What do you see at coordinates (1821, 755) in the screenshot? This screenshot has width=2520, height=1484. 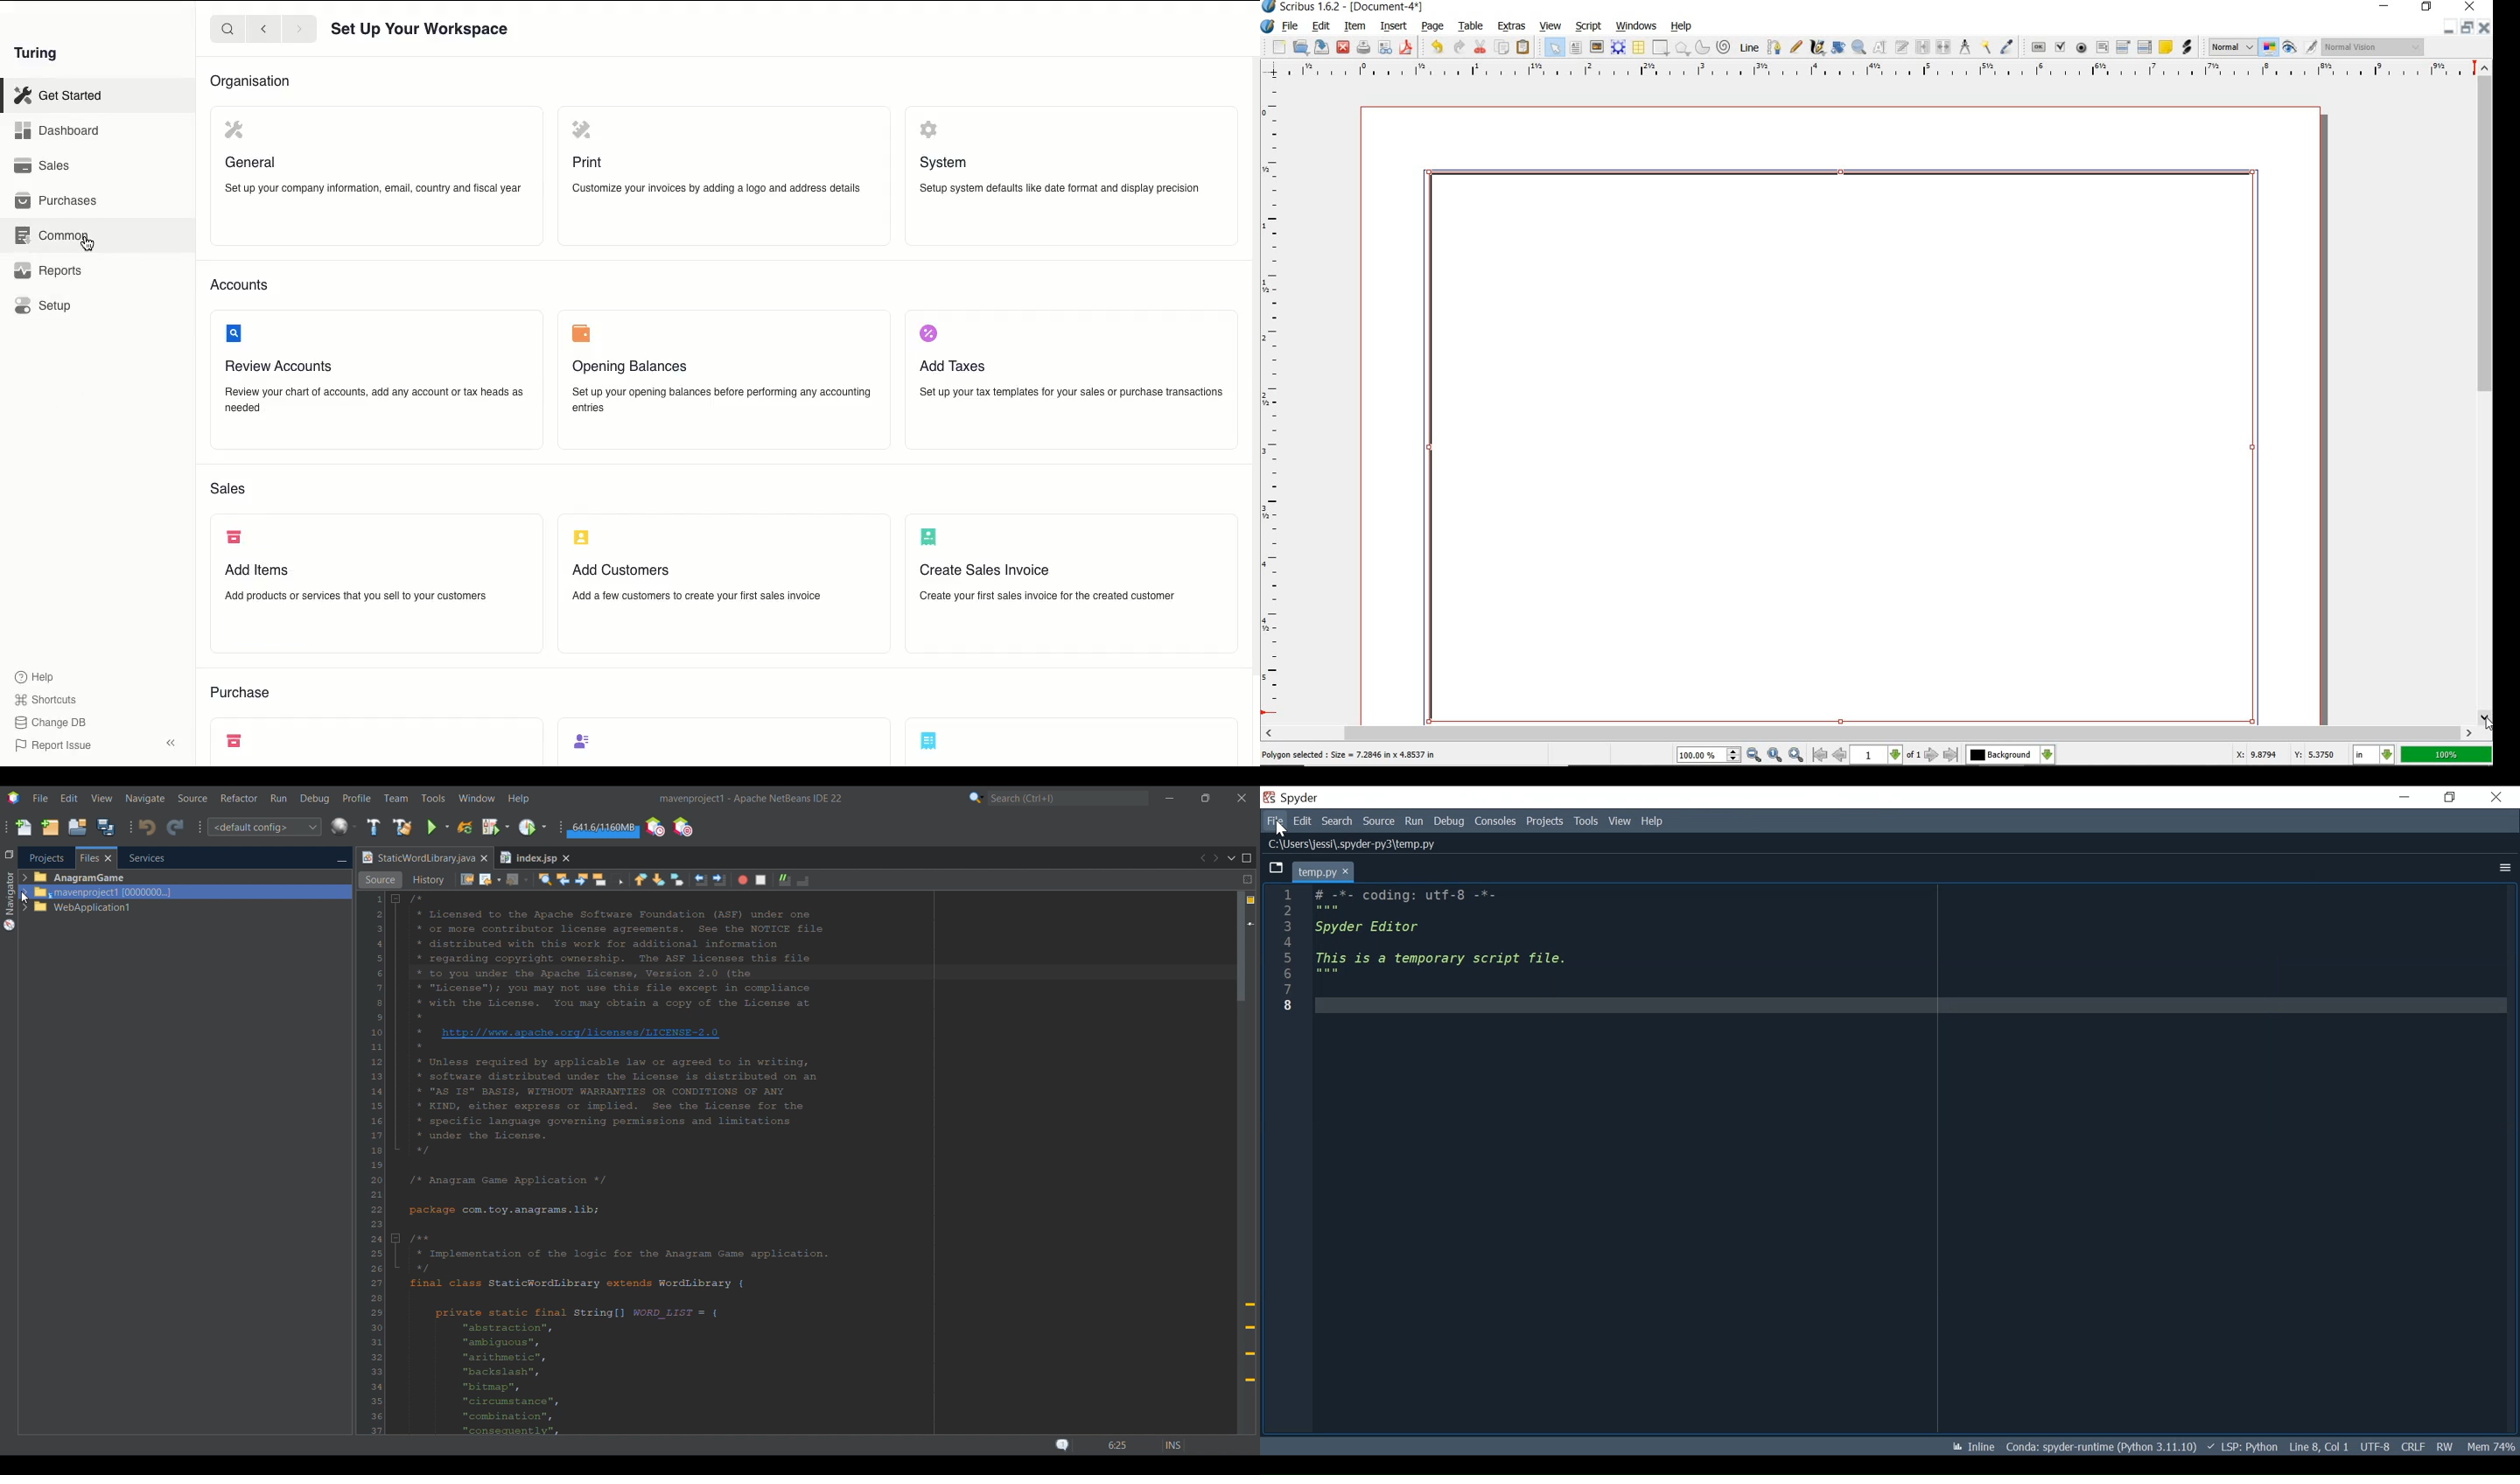 I see `go to first page` at bounding box center [1821, 755].